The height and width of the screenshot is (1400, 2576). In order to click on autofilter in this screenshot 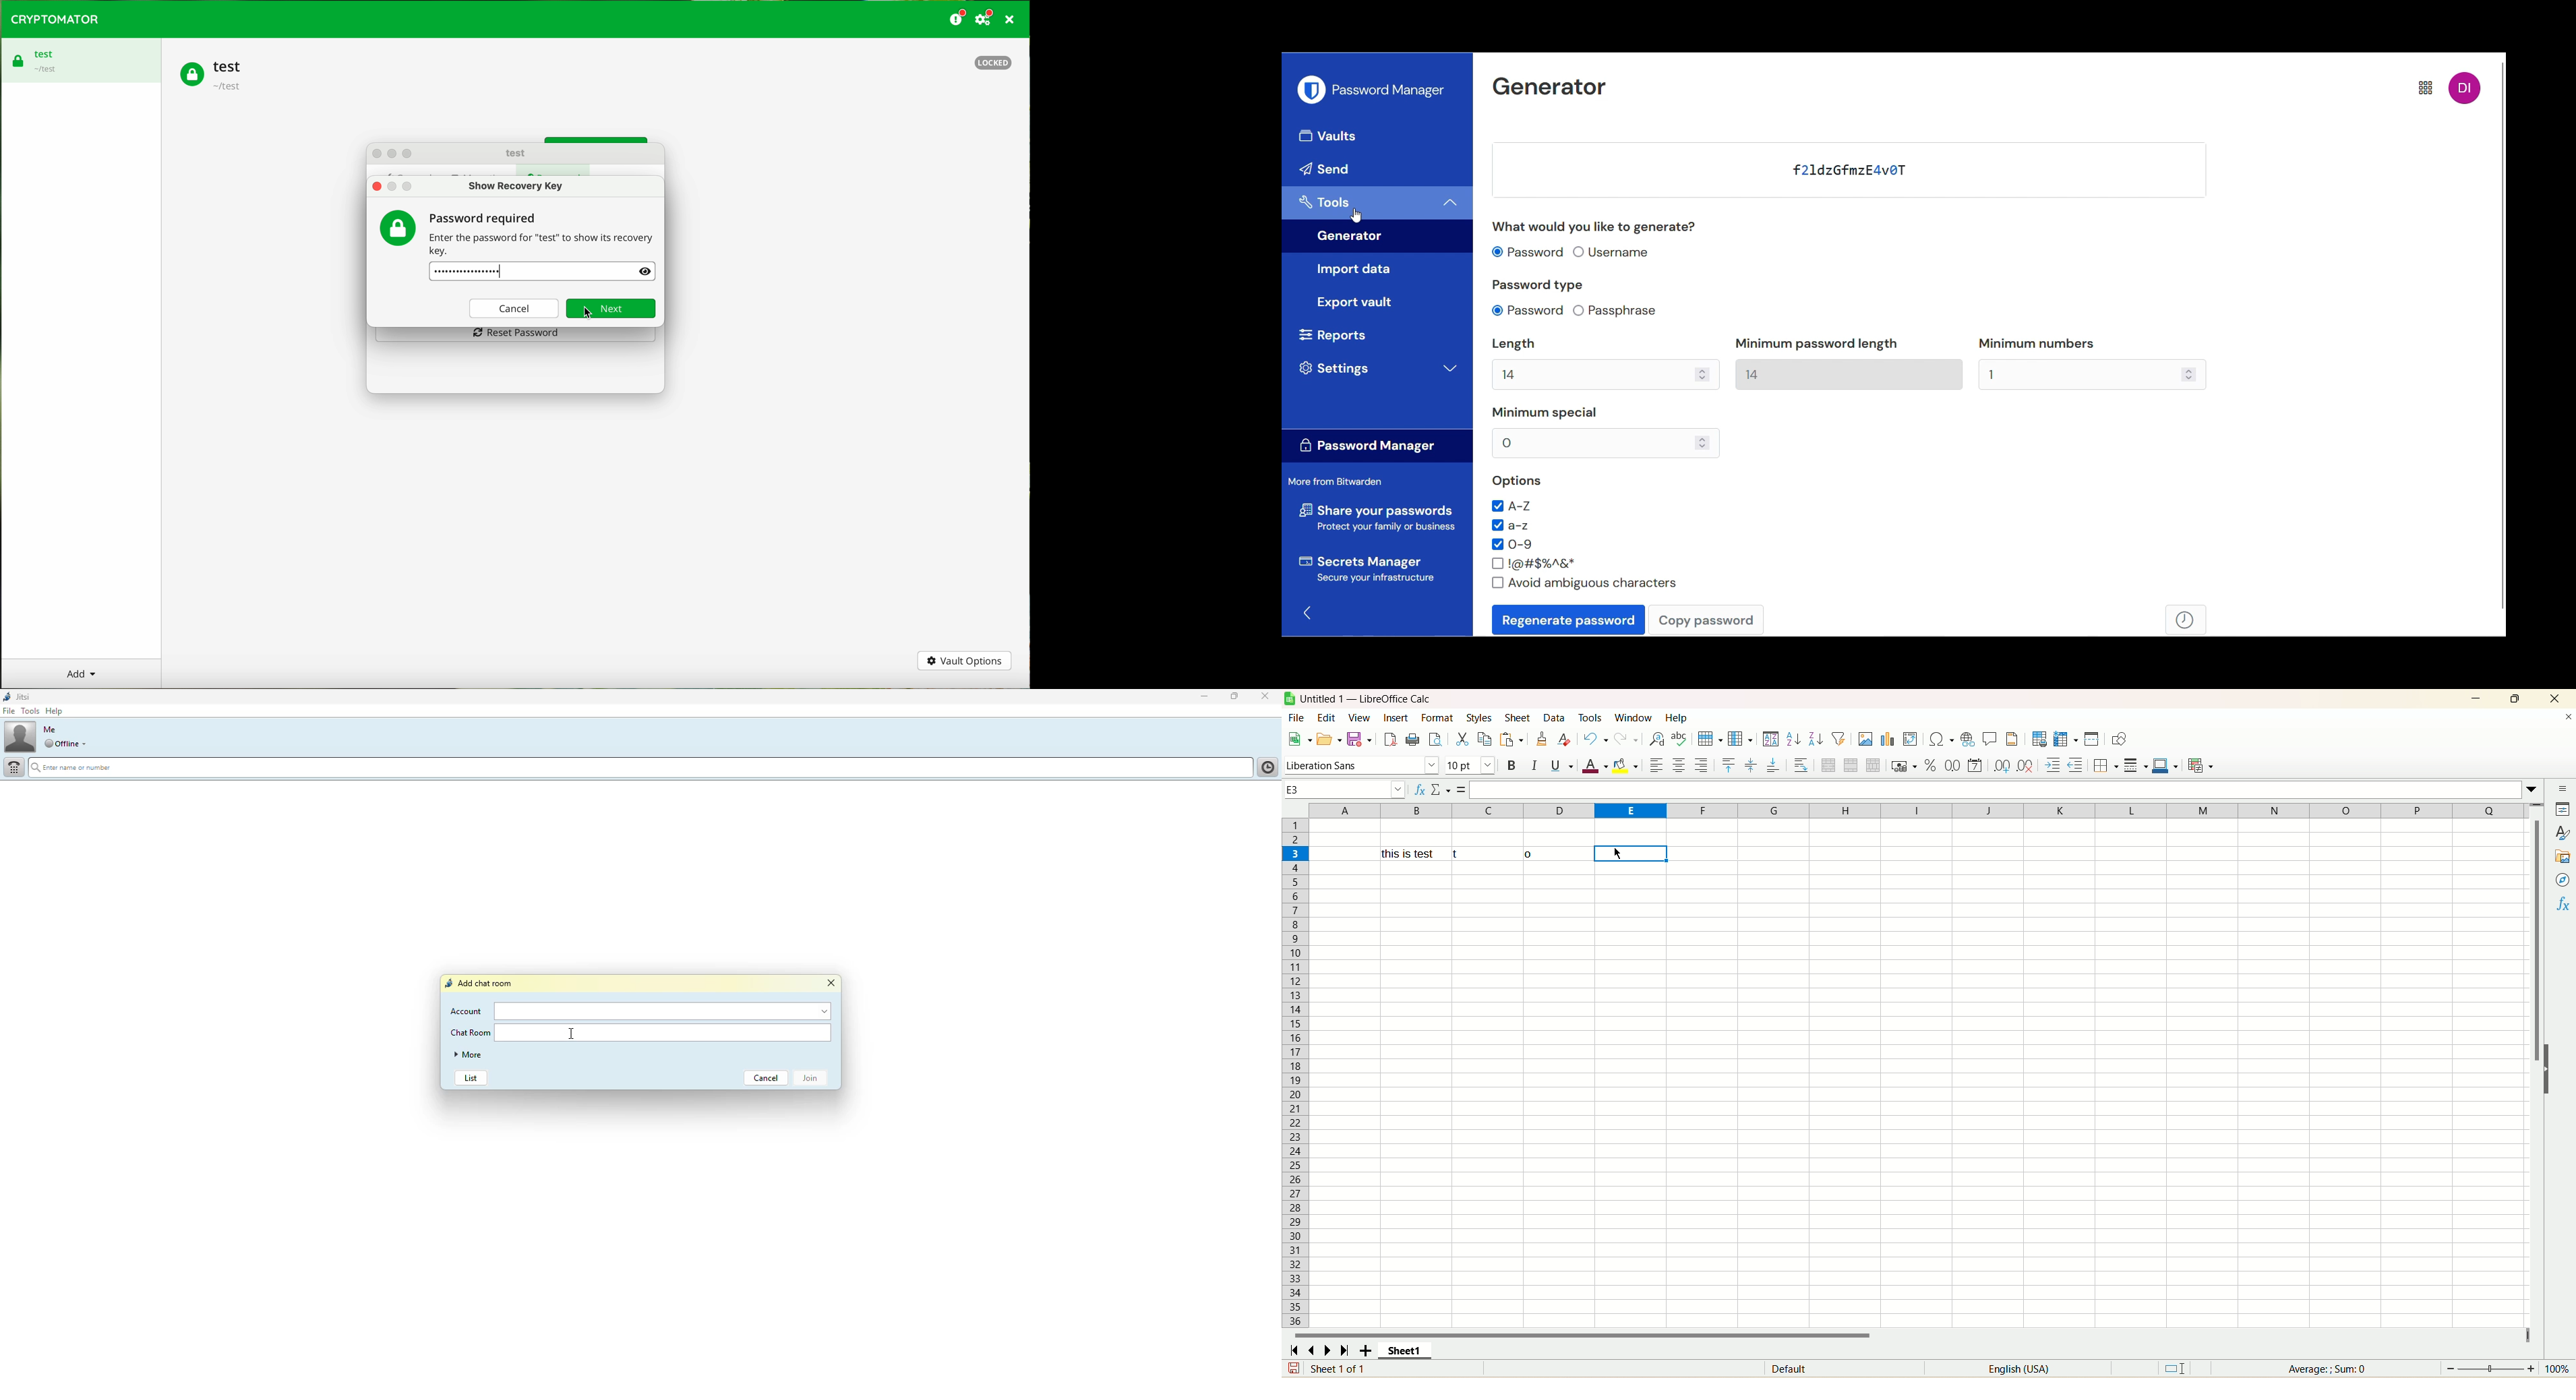, I will do `click(1840, 738)`.